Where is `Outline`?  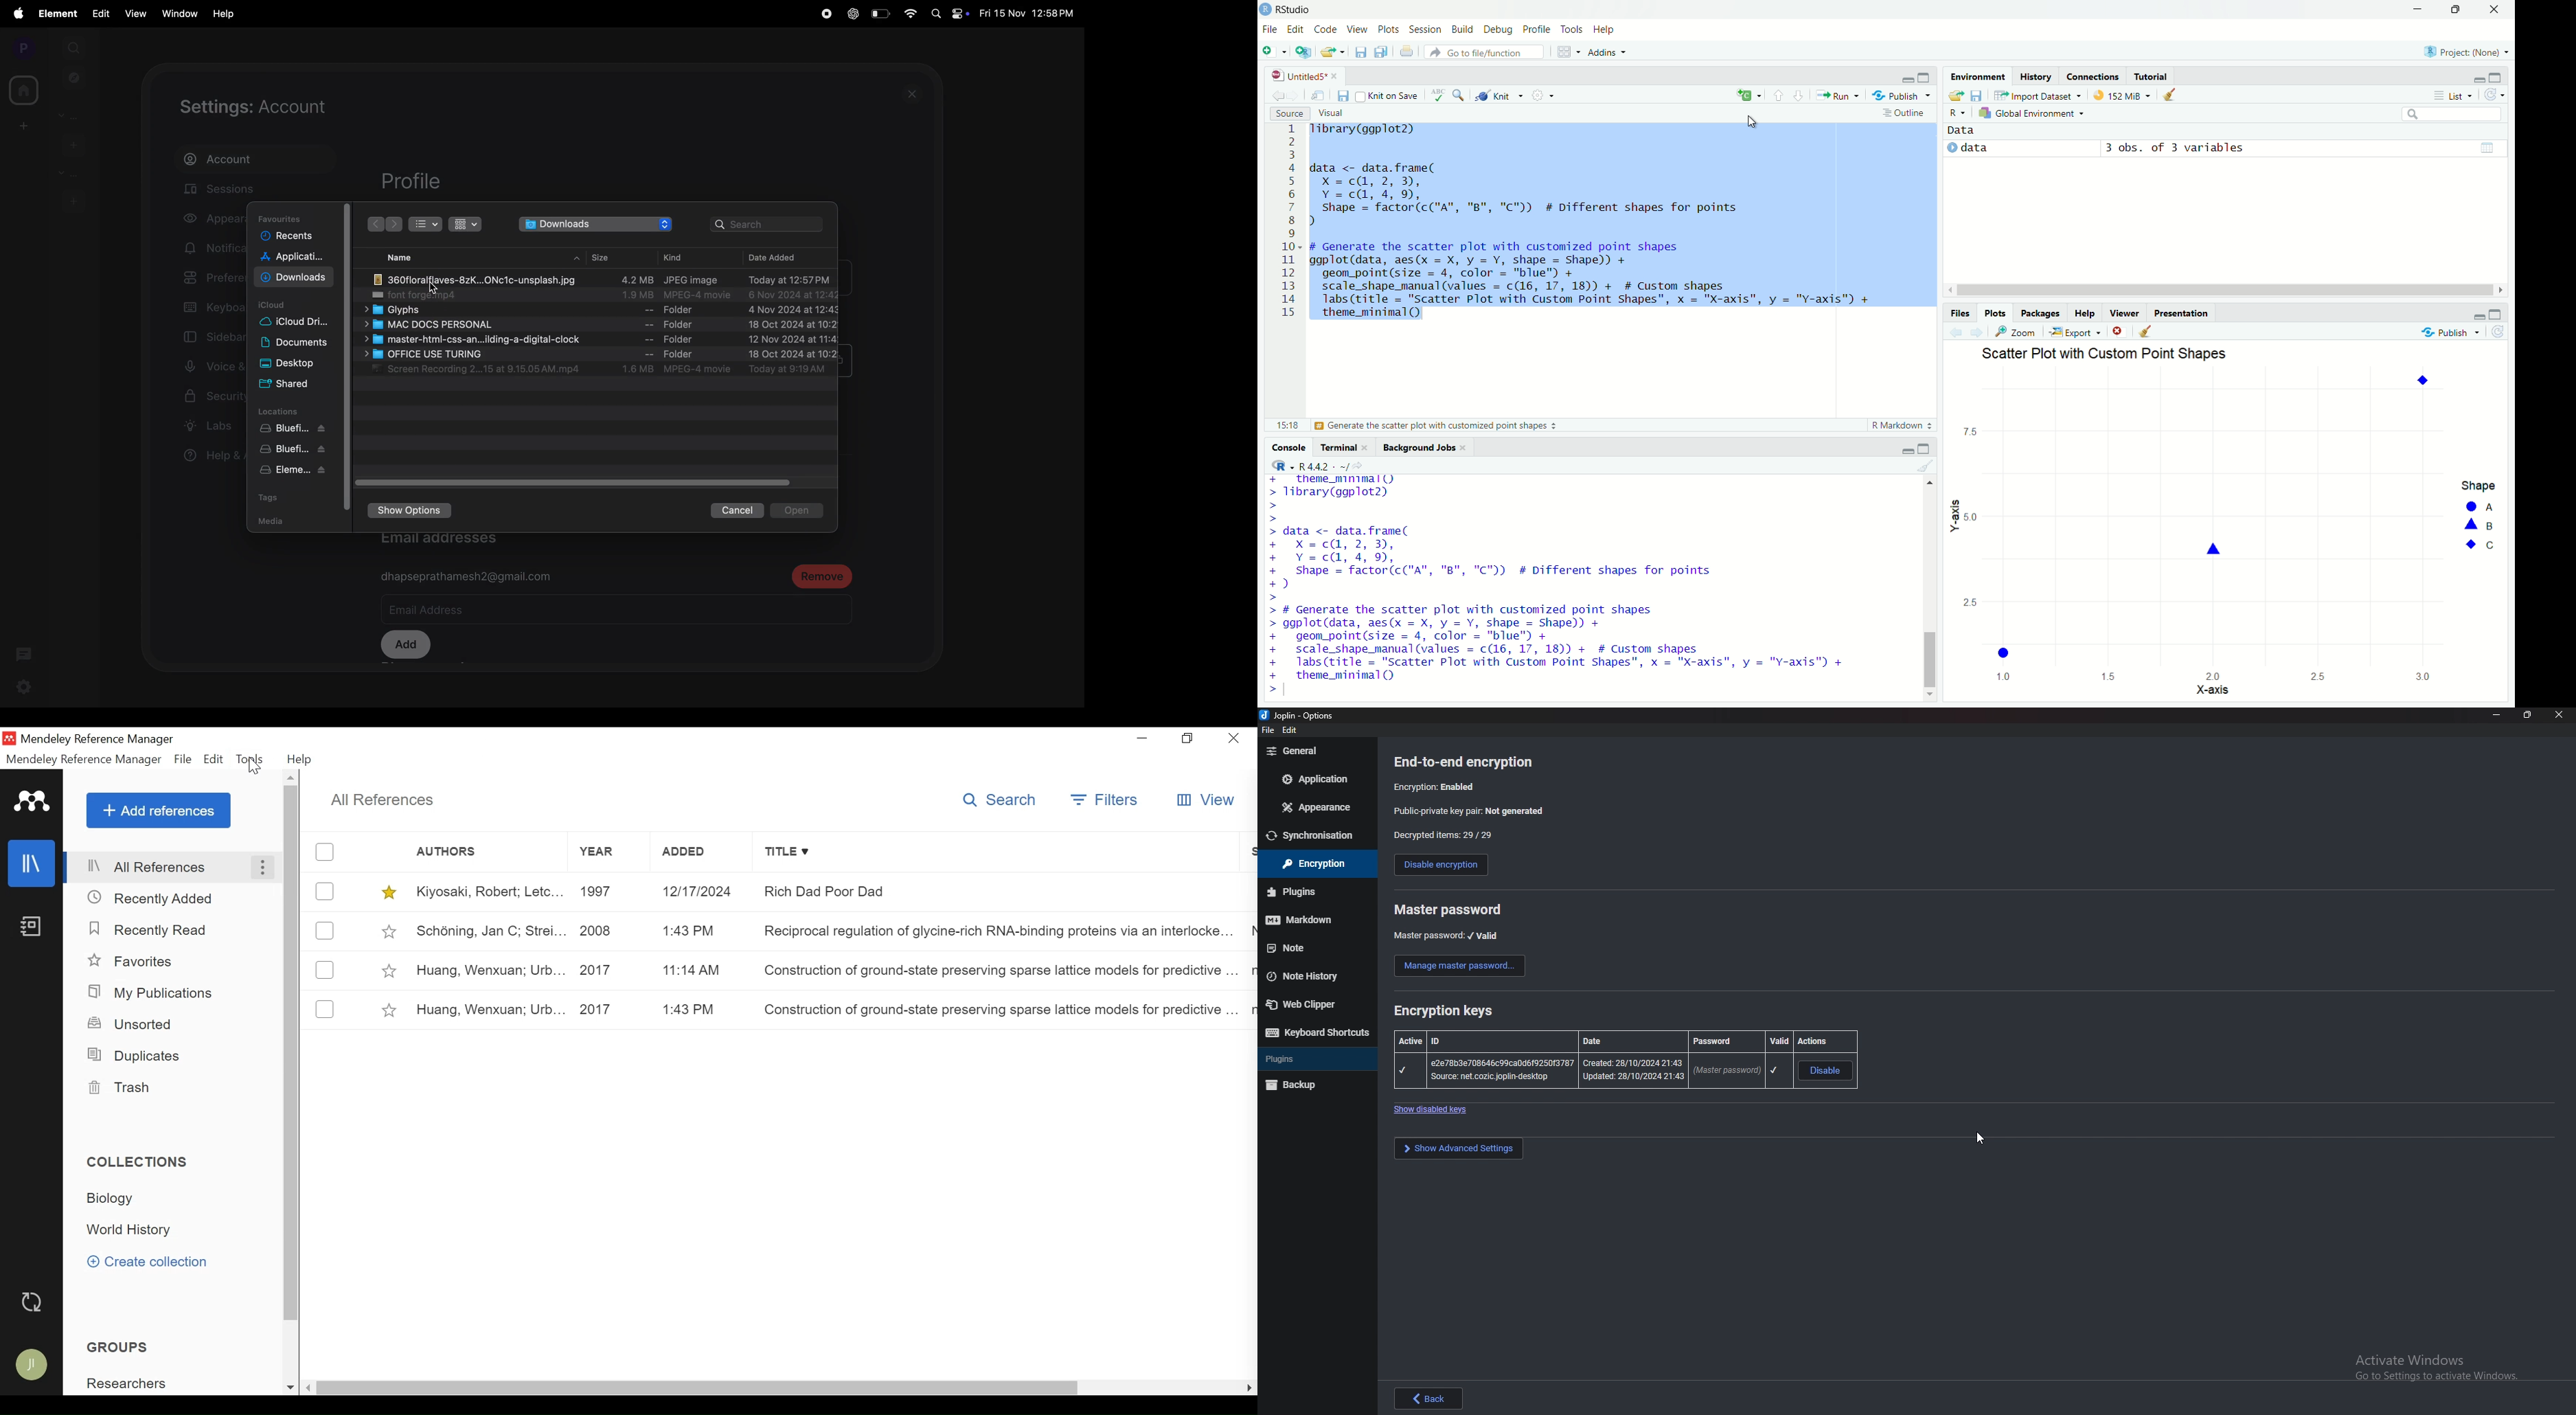 Outline is located at coordinates (1905, 113).